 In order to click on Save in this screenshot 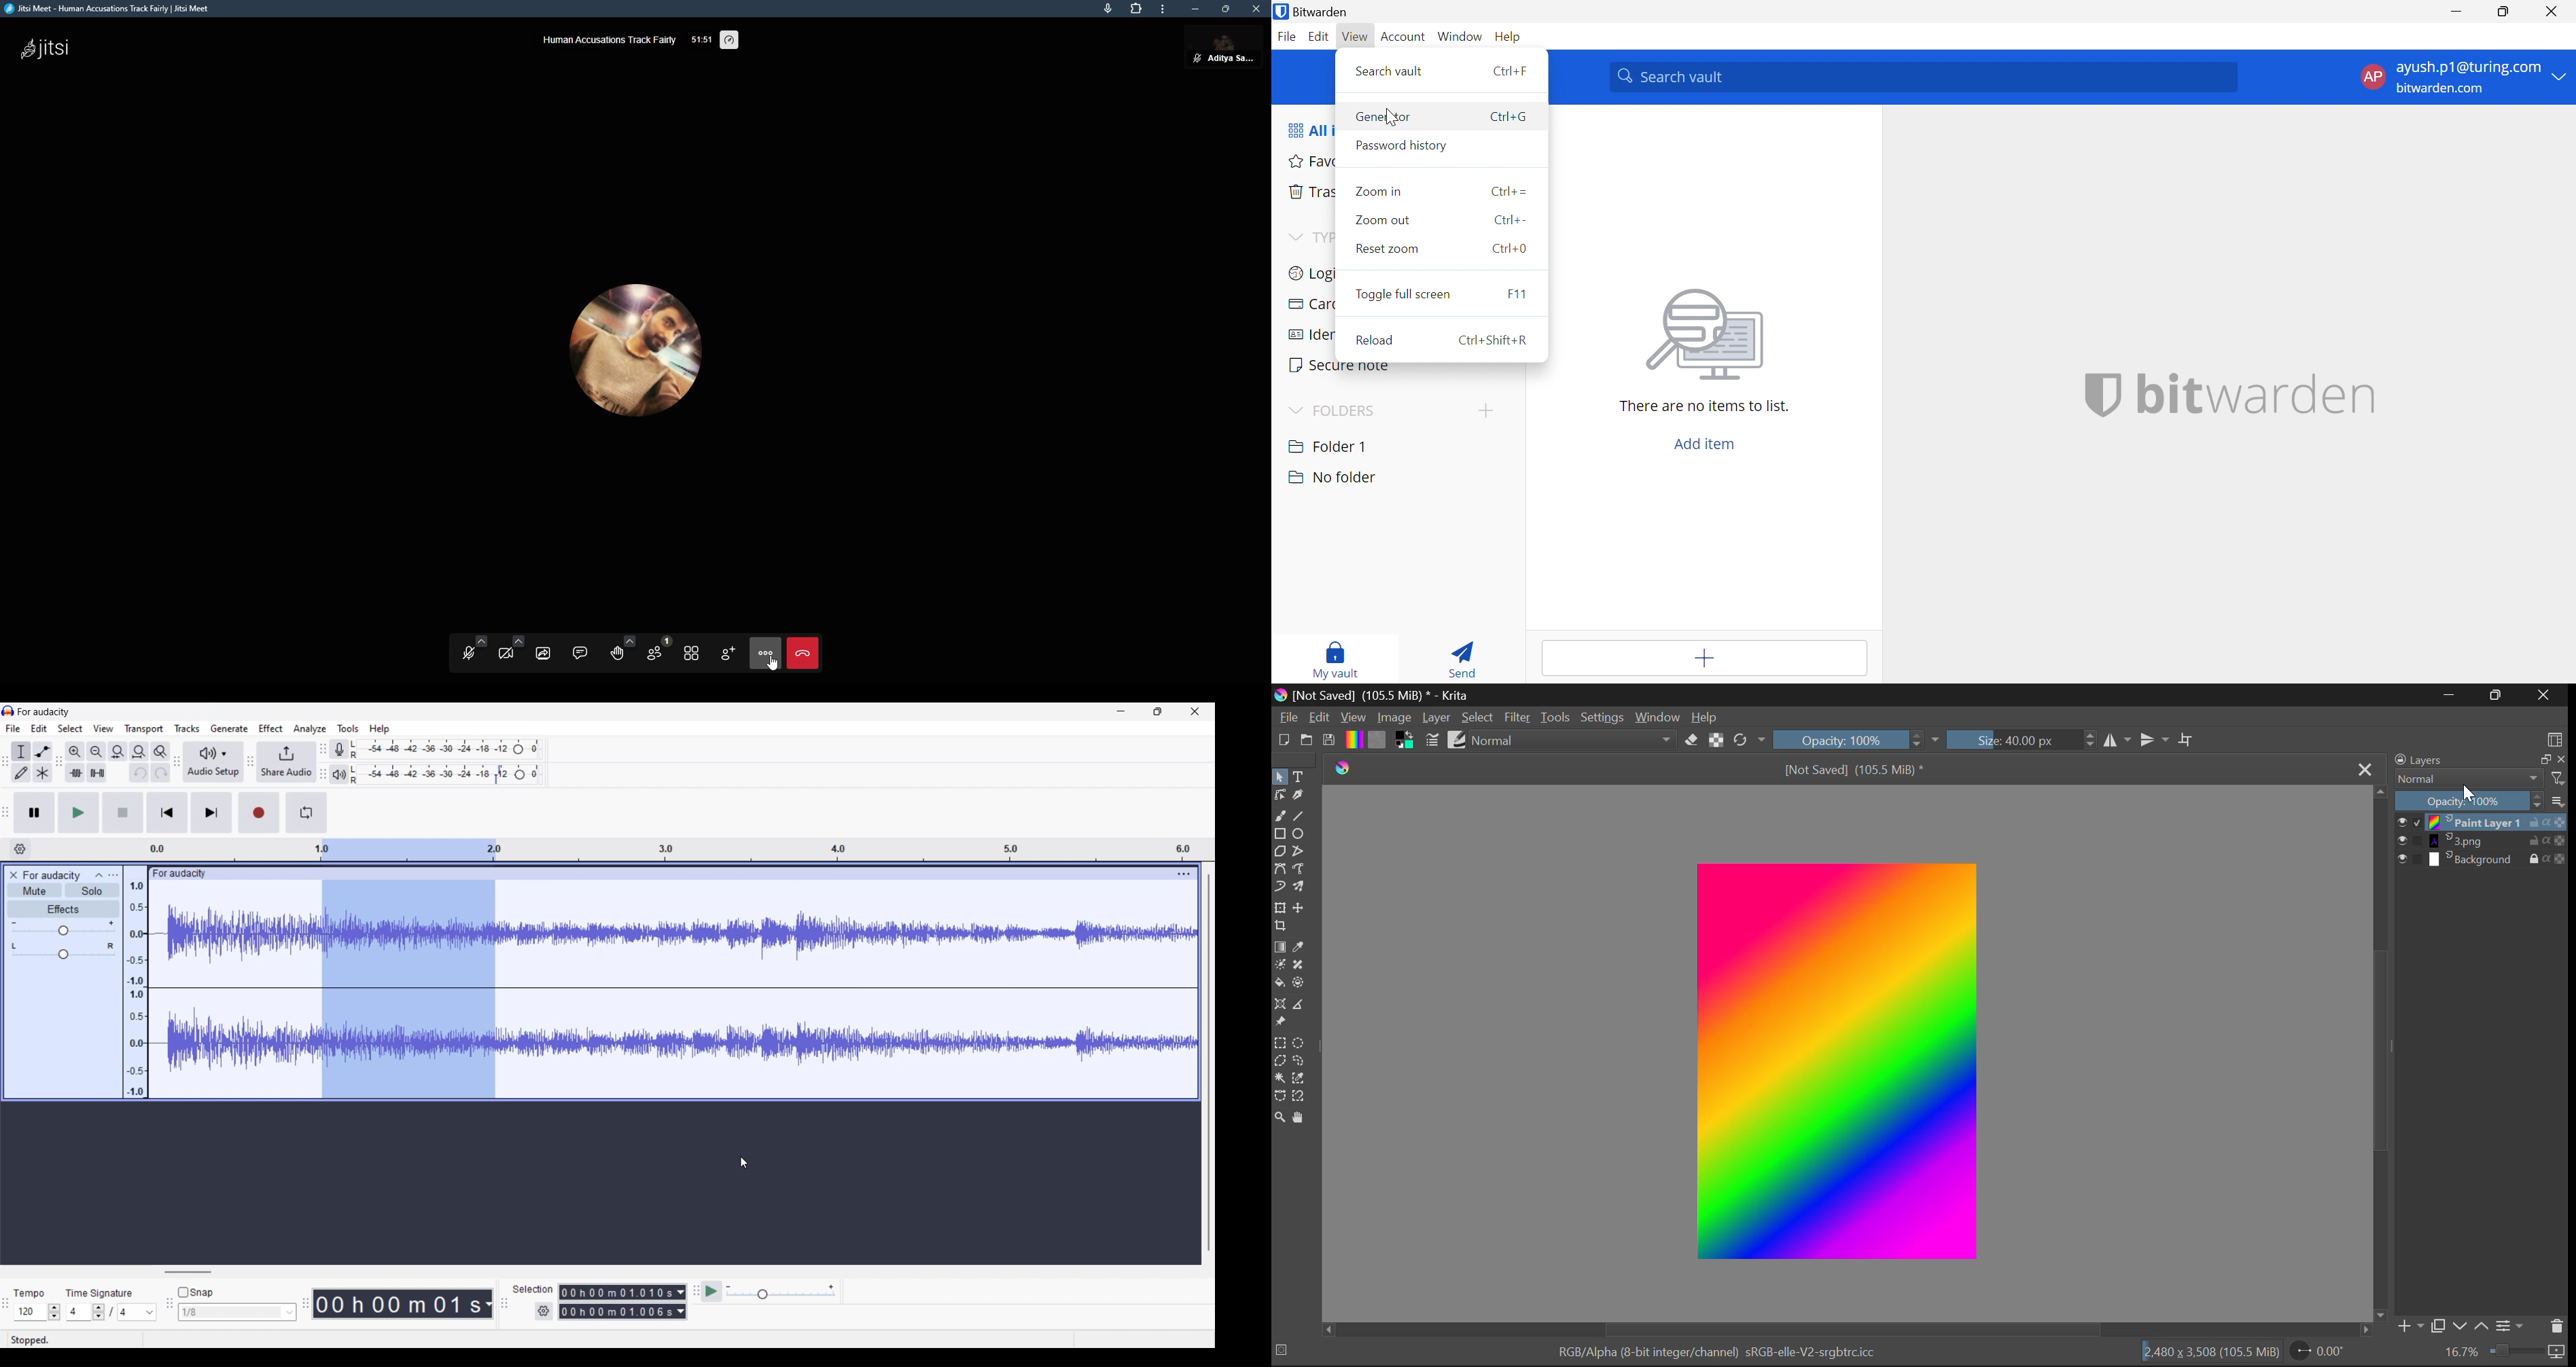, I will do `click(1329, 742)`.